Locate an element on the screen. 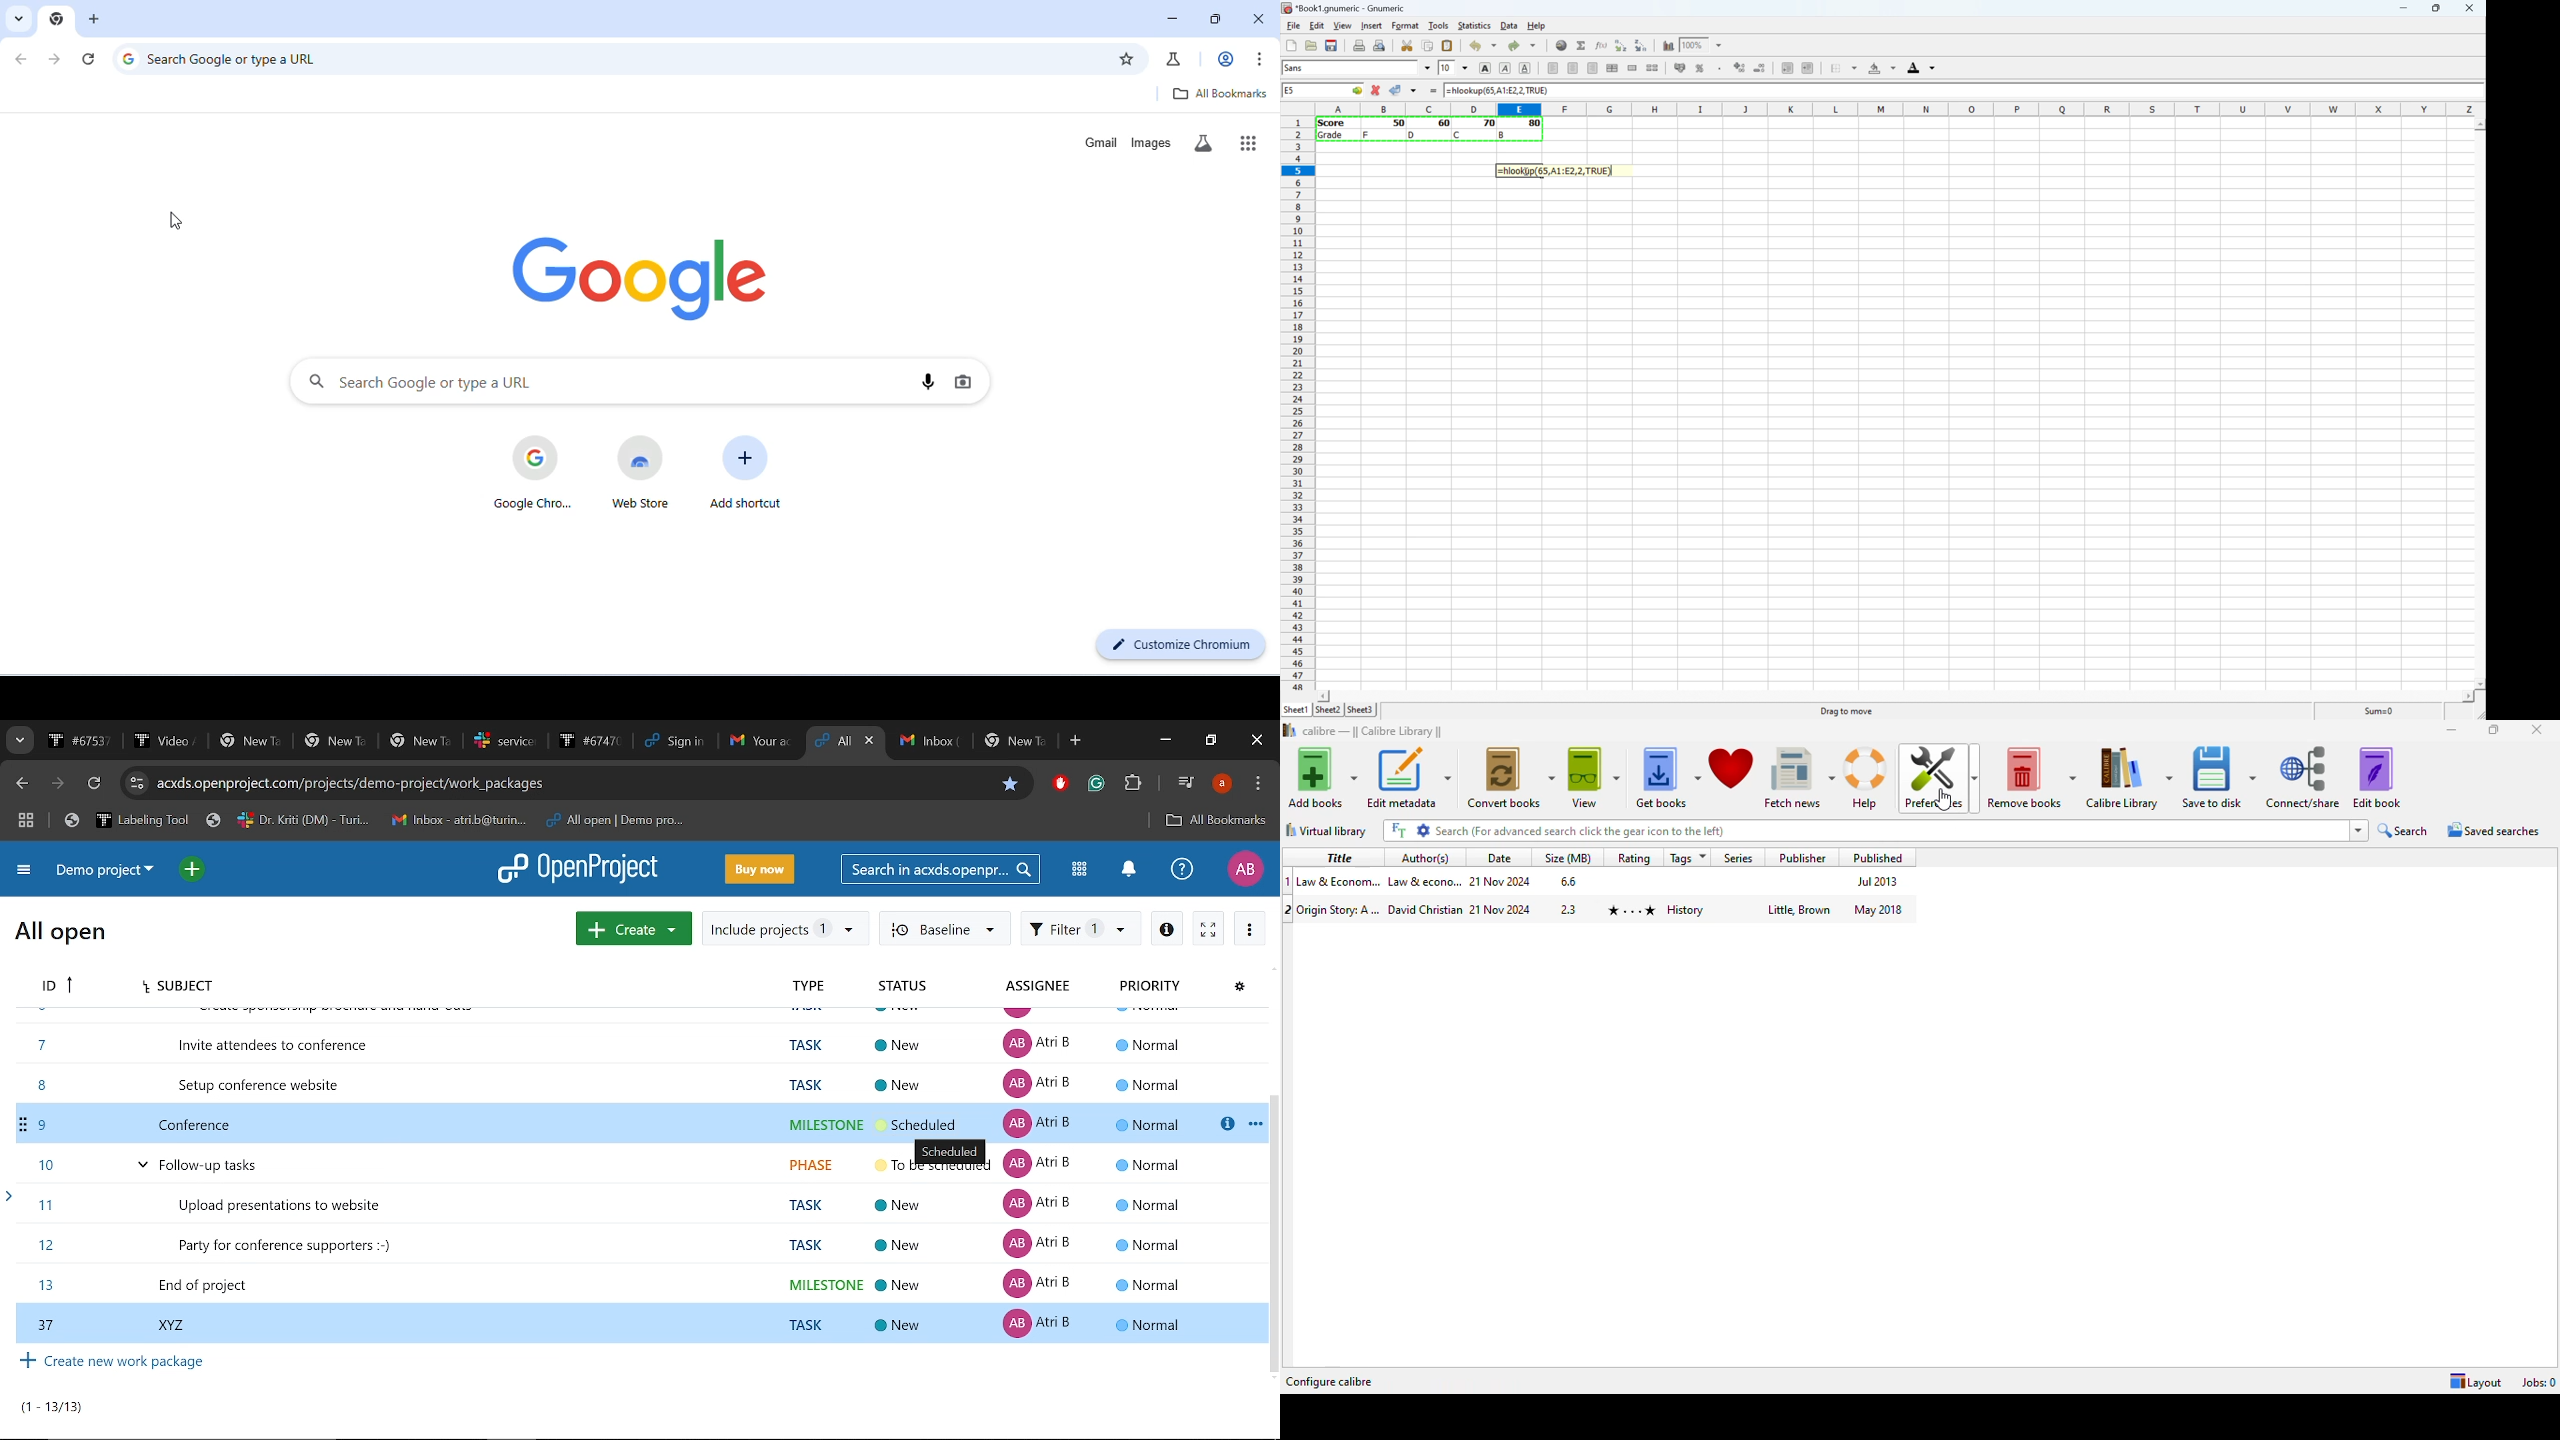 This screenshot has height=1456, width=2576. customize chromium is located at coordinates (1183, 643).